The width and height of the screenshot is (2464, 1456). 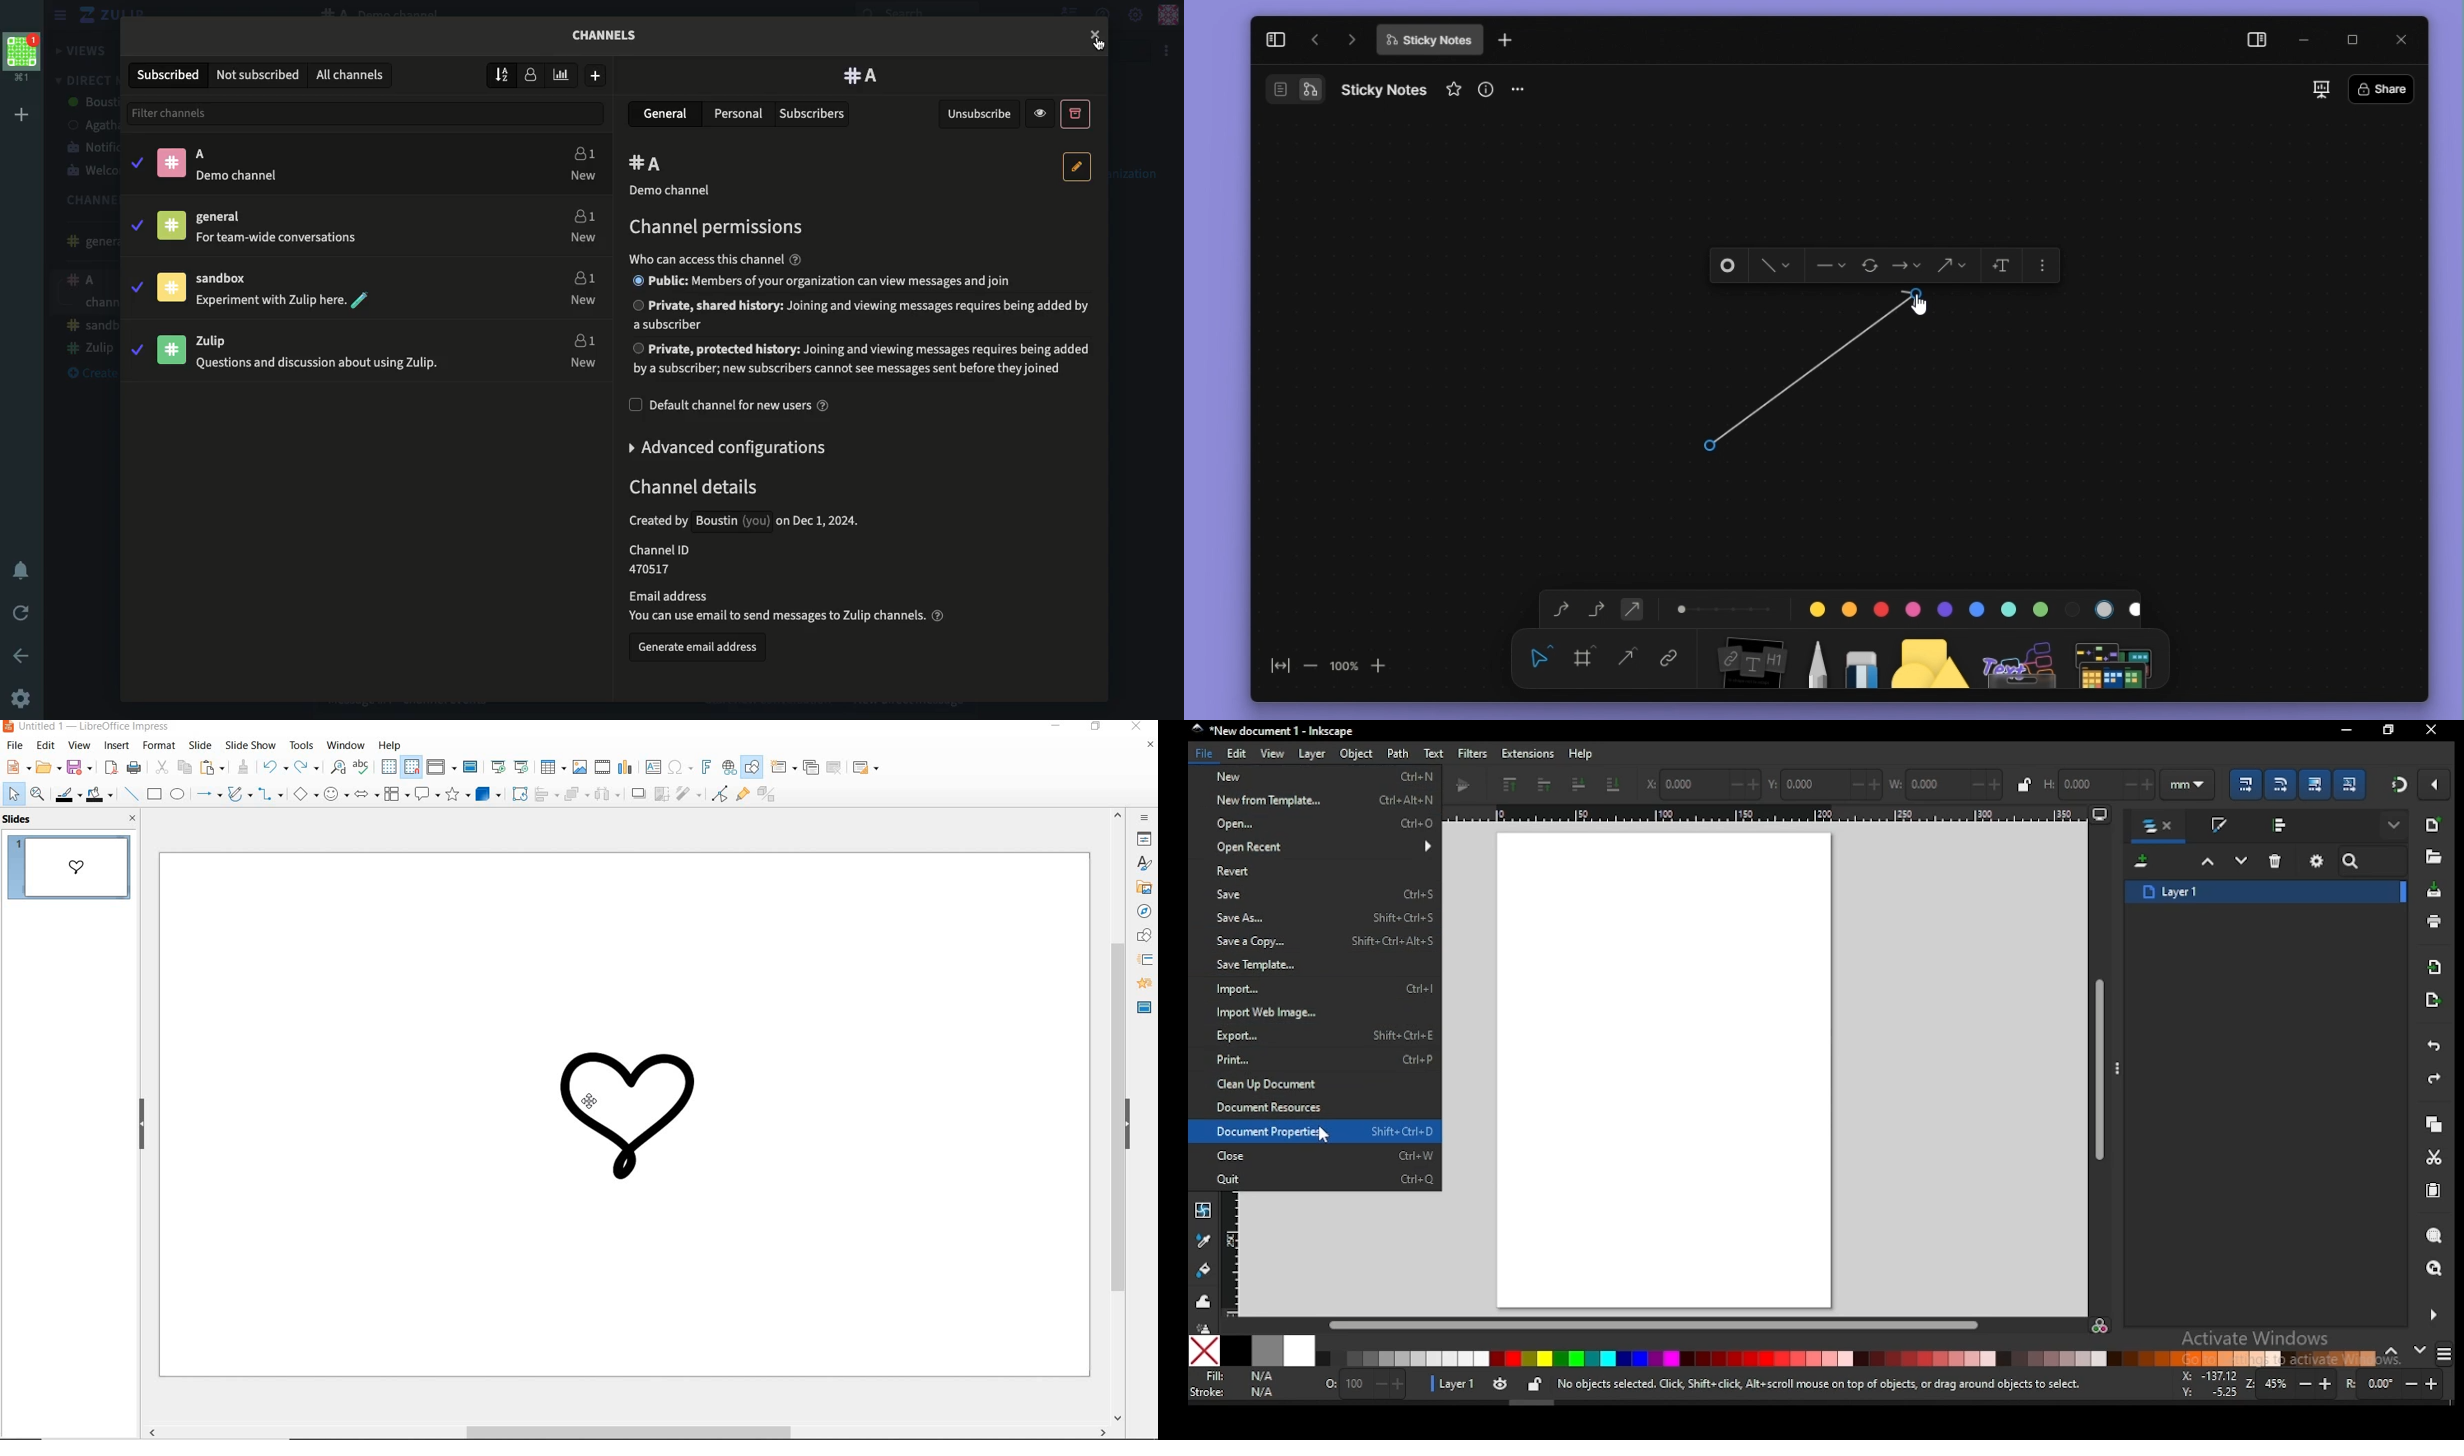 I want to click on filter, so click(x=688, y=794).